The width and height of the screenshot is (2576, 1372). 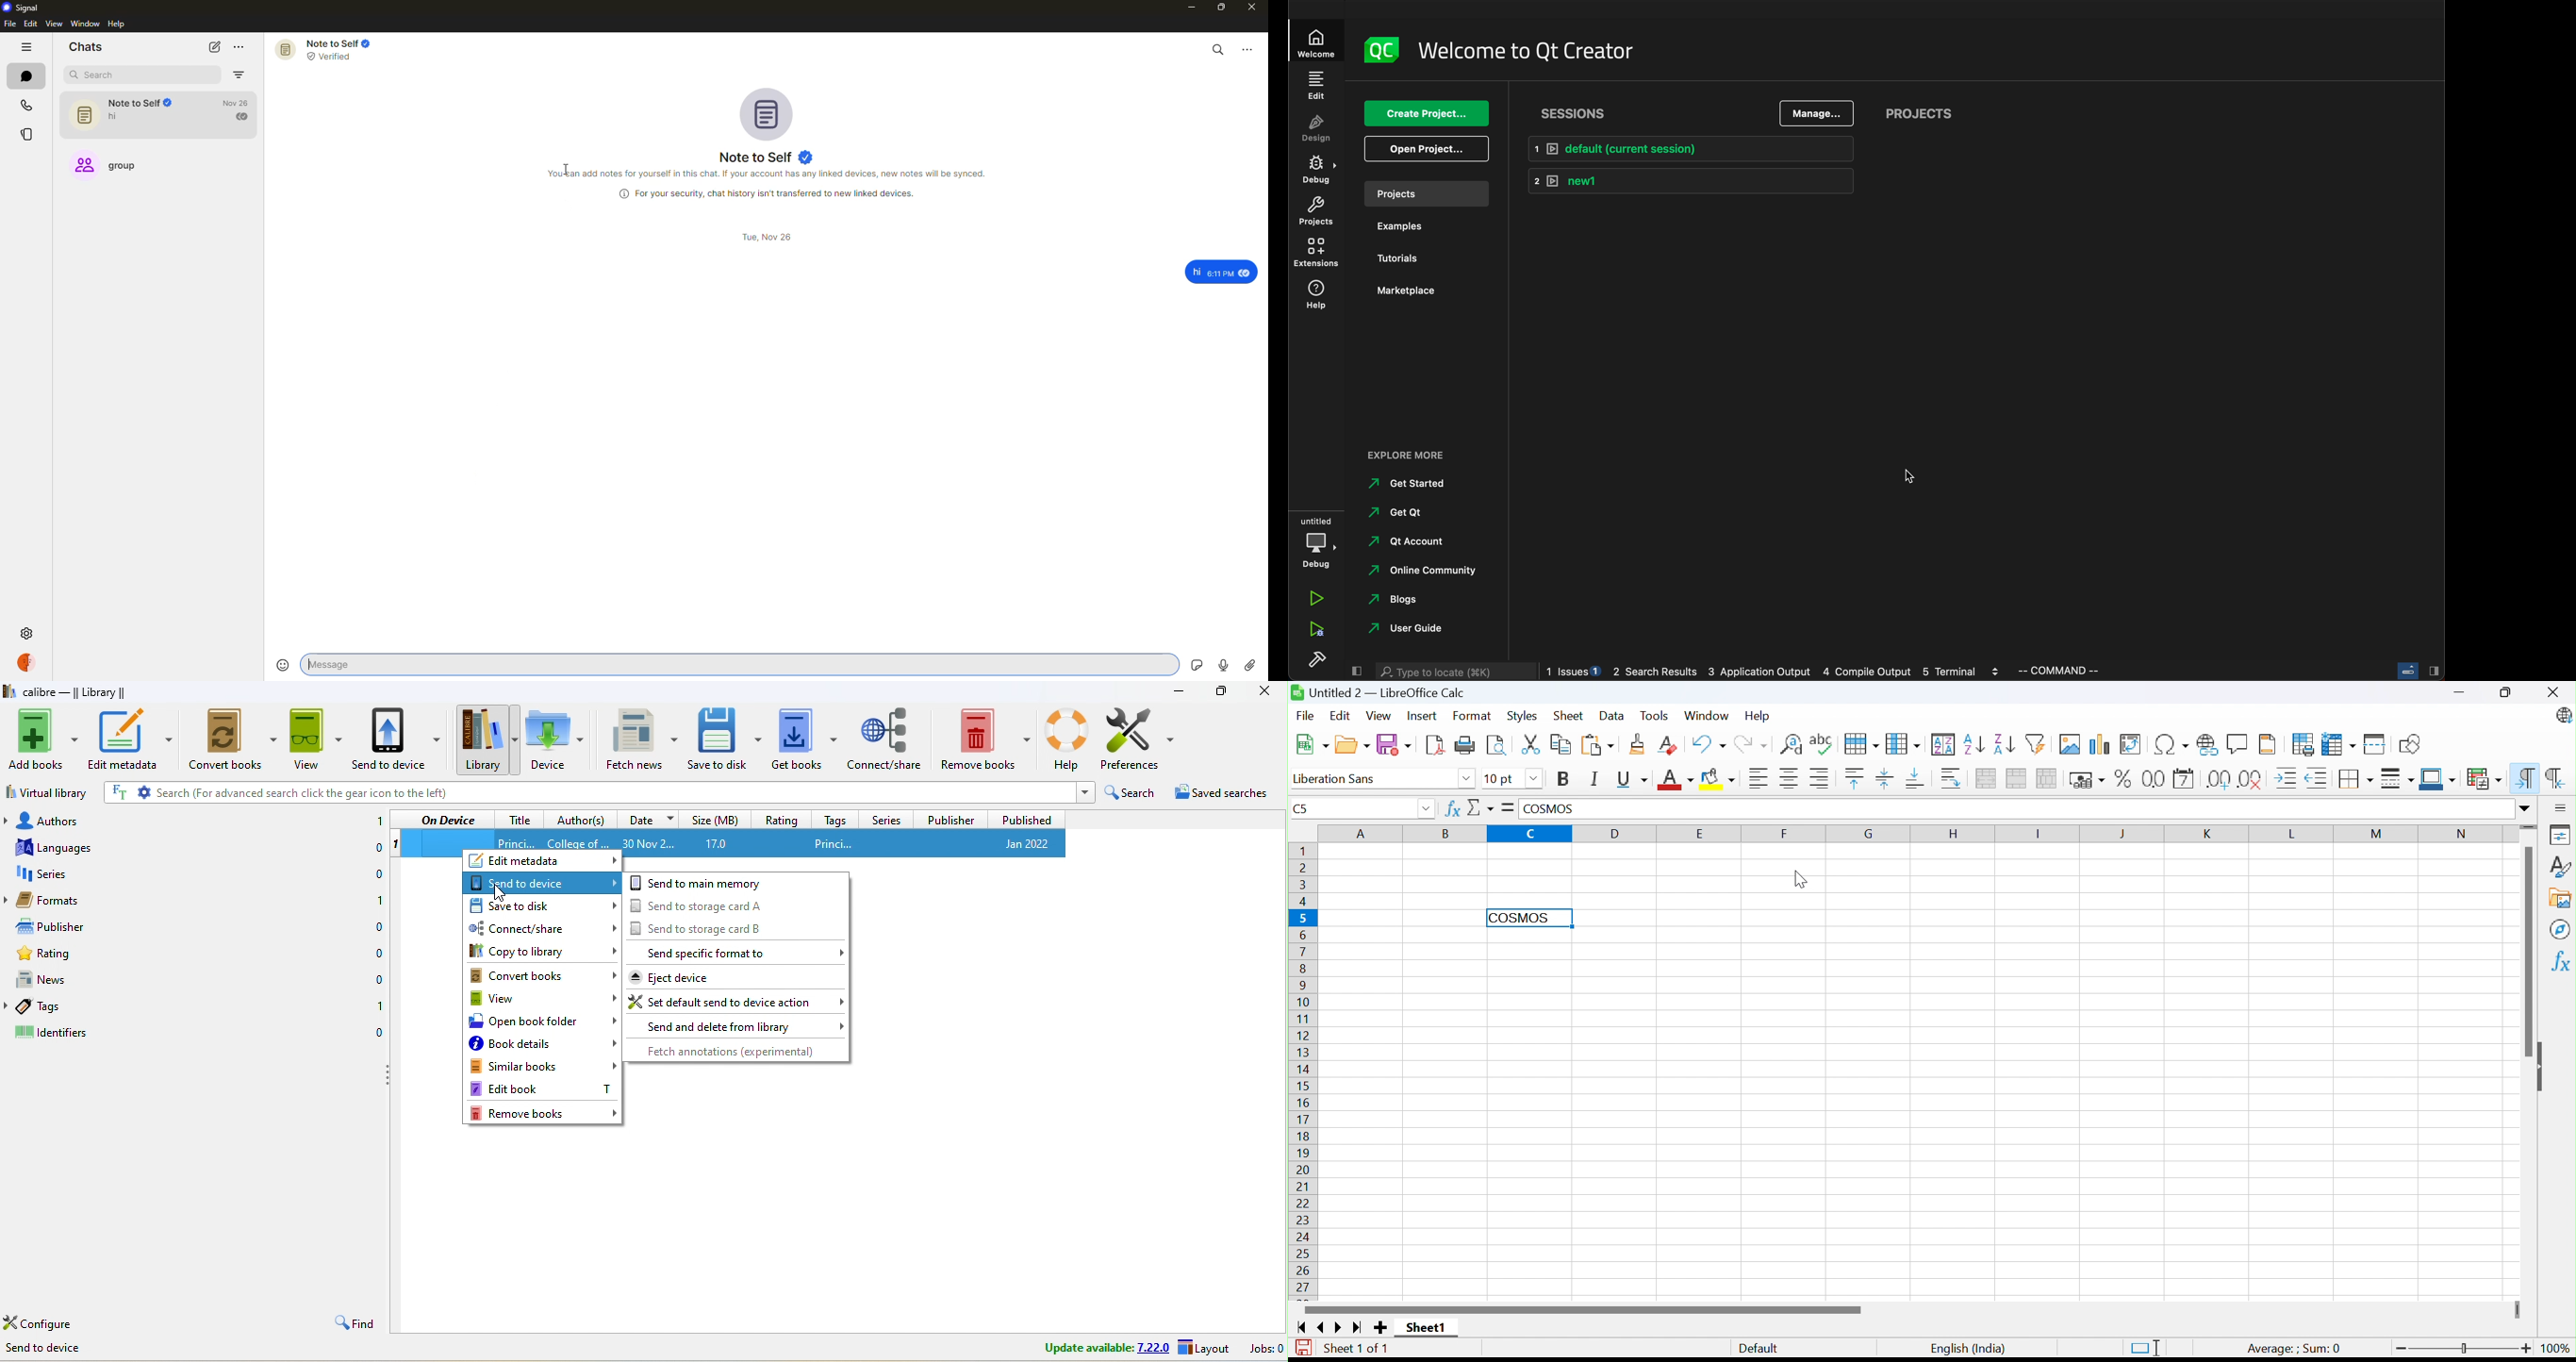 I want to click on Font size, so click(x=1502, y=780).